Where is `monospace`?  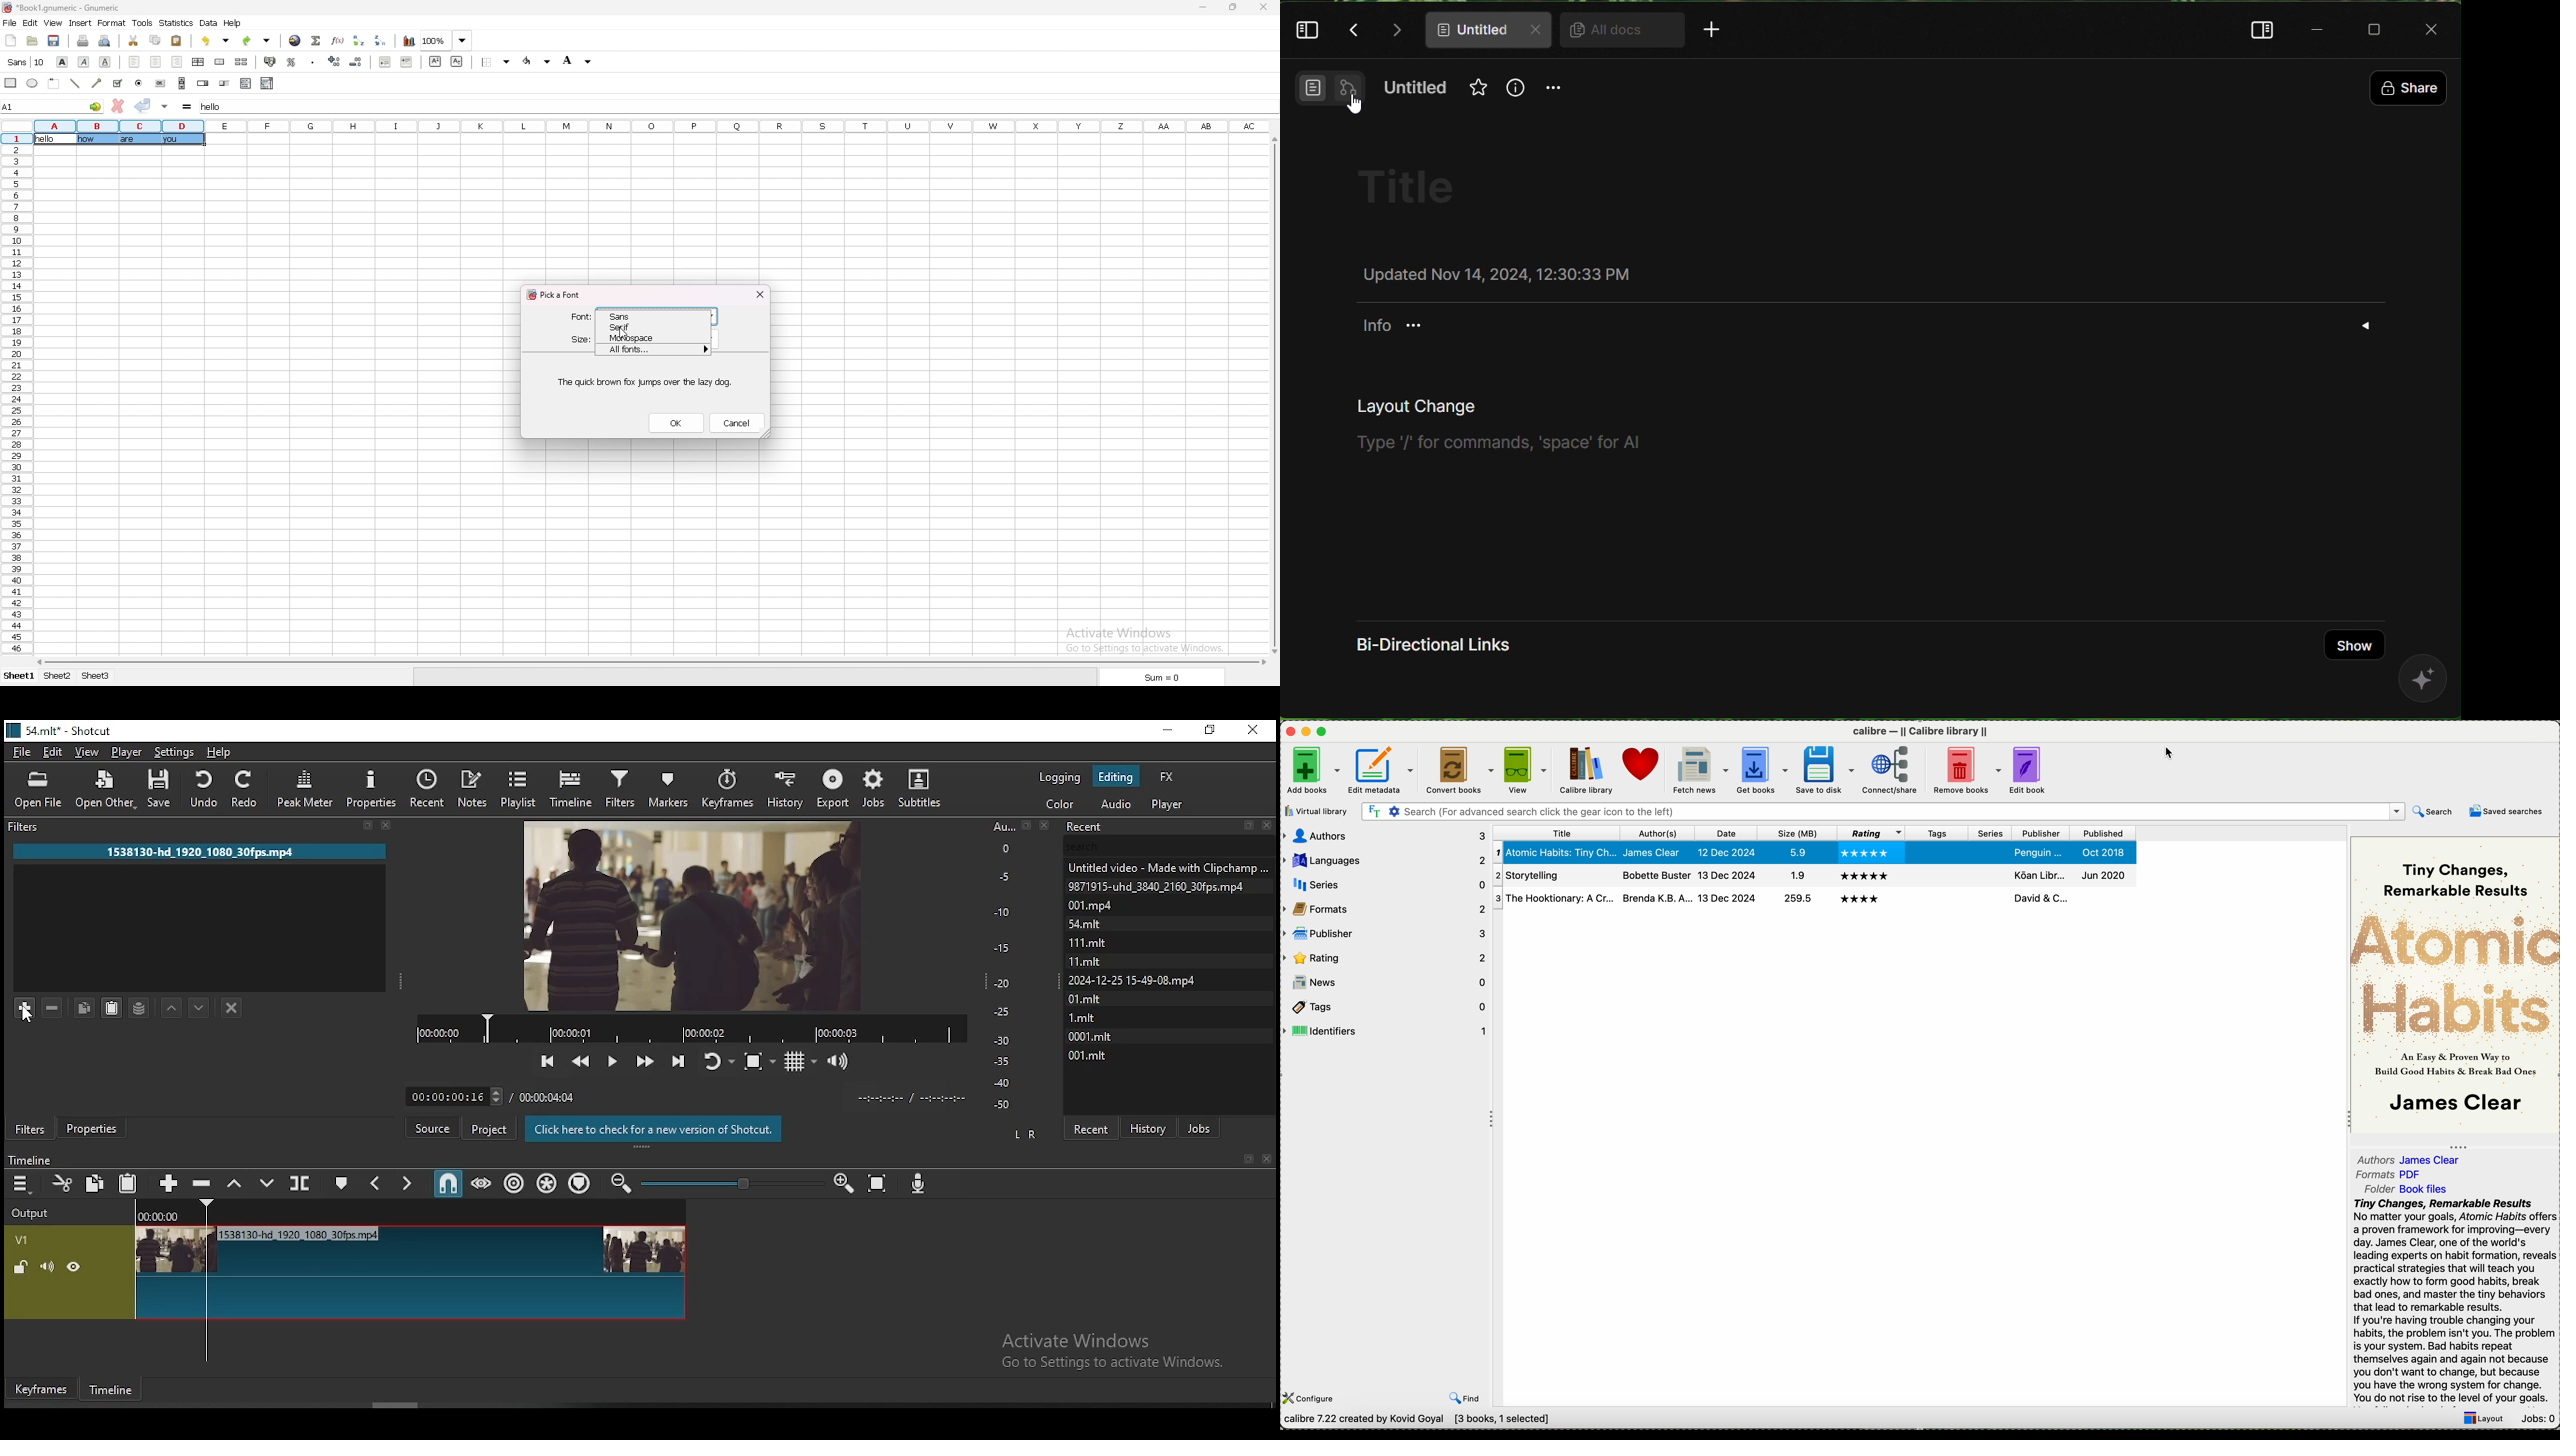 monospace is located at coordinates (642, 338).